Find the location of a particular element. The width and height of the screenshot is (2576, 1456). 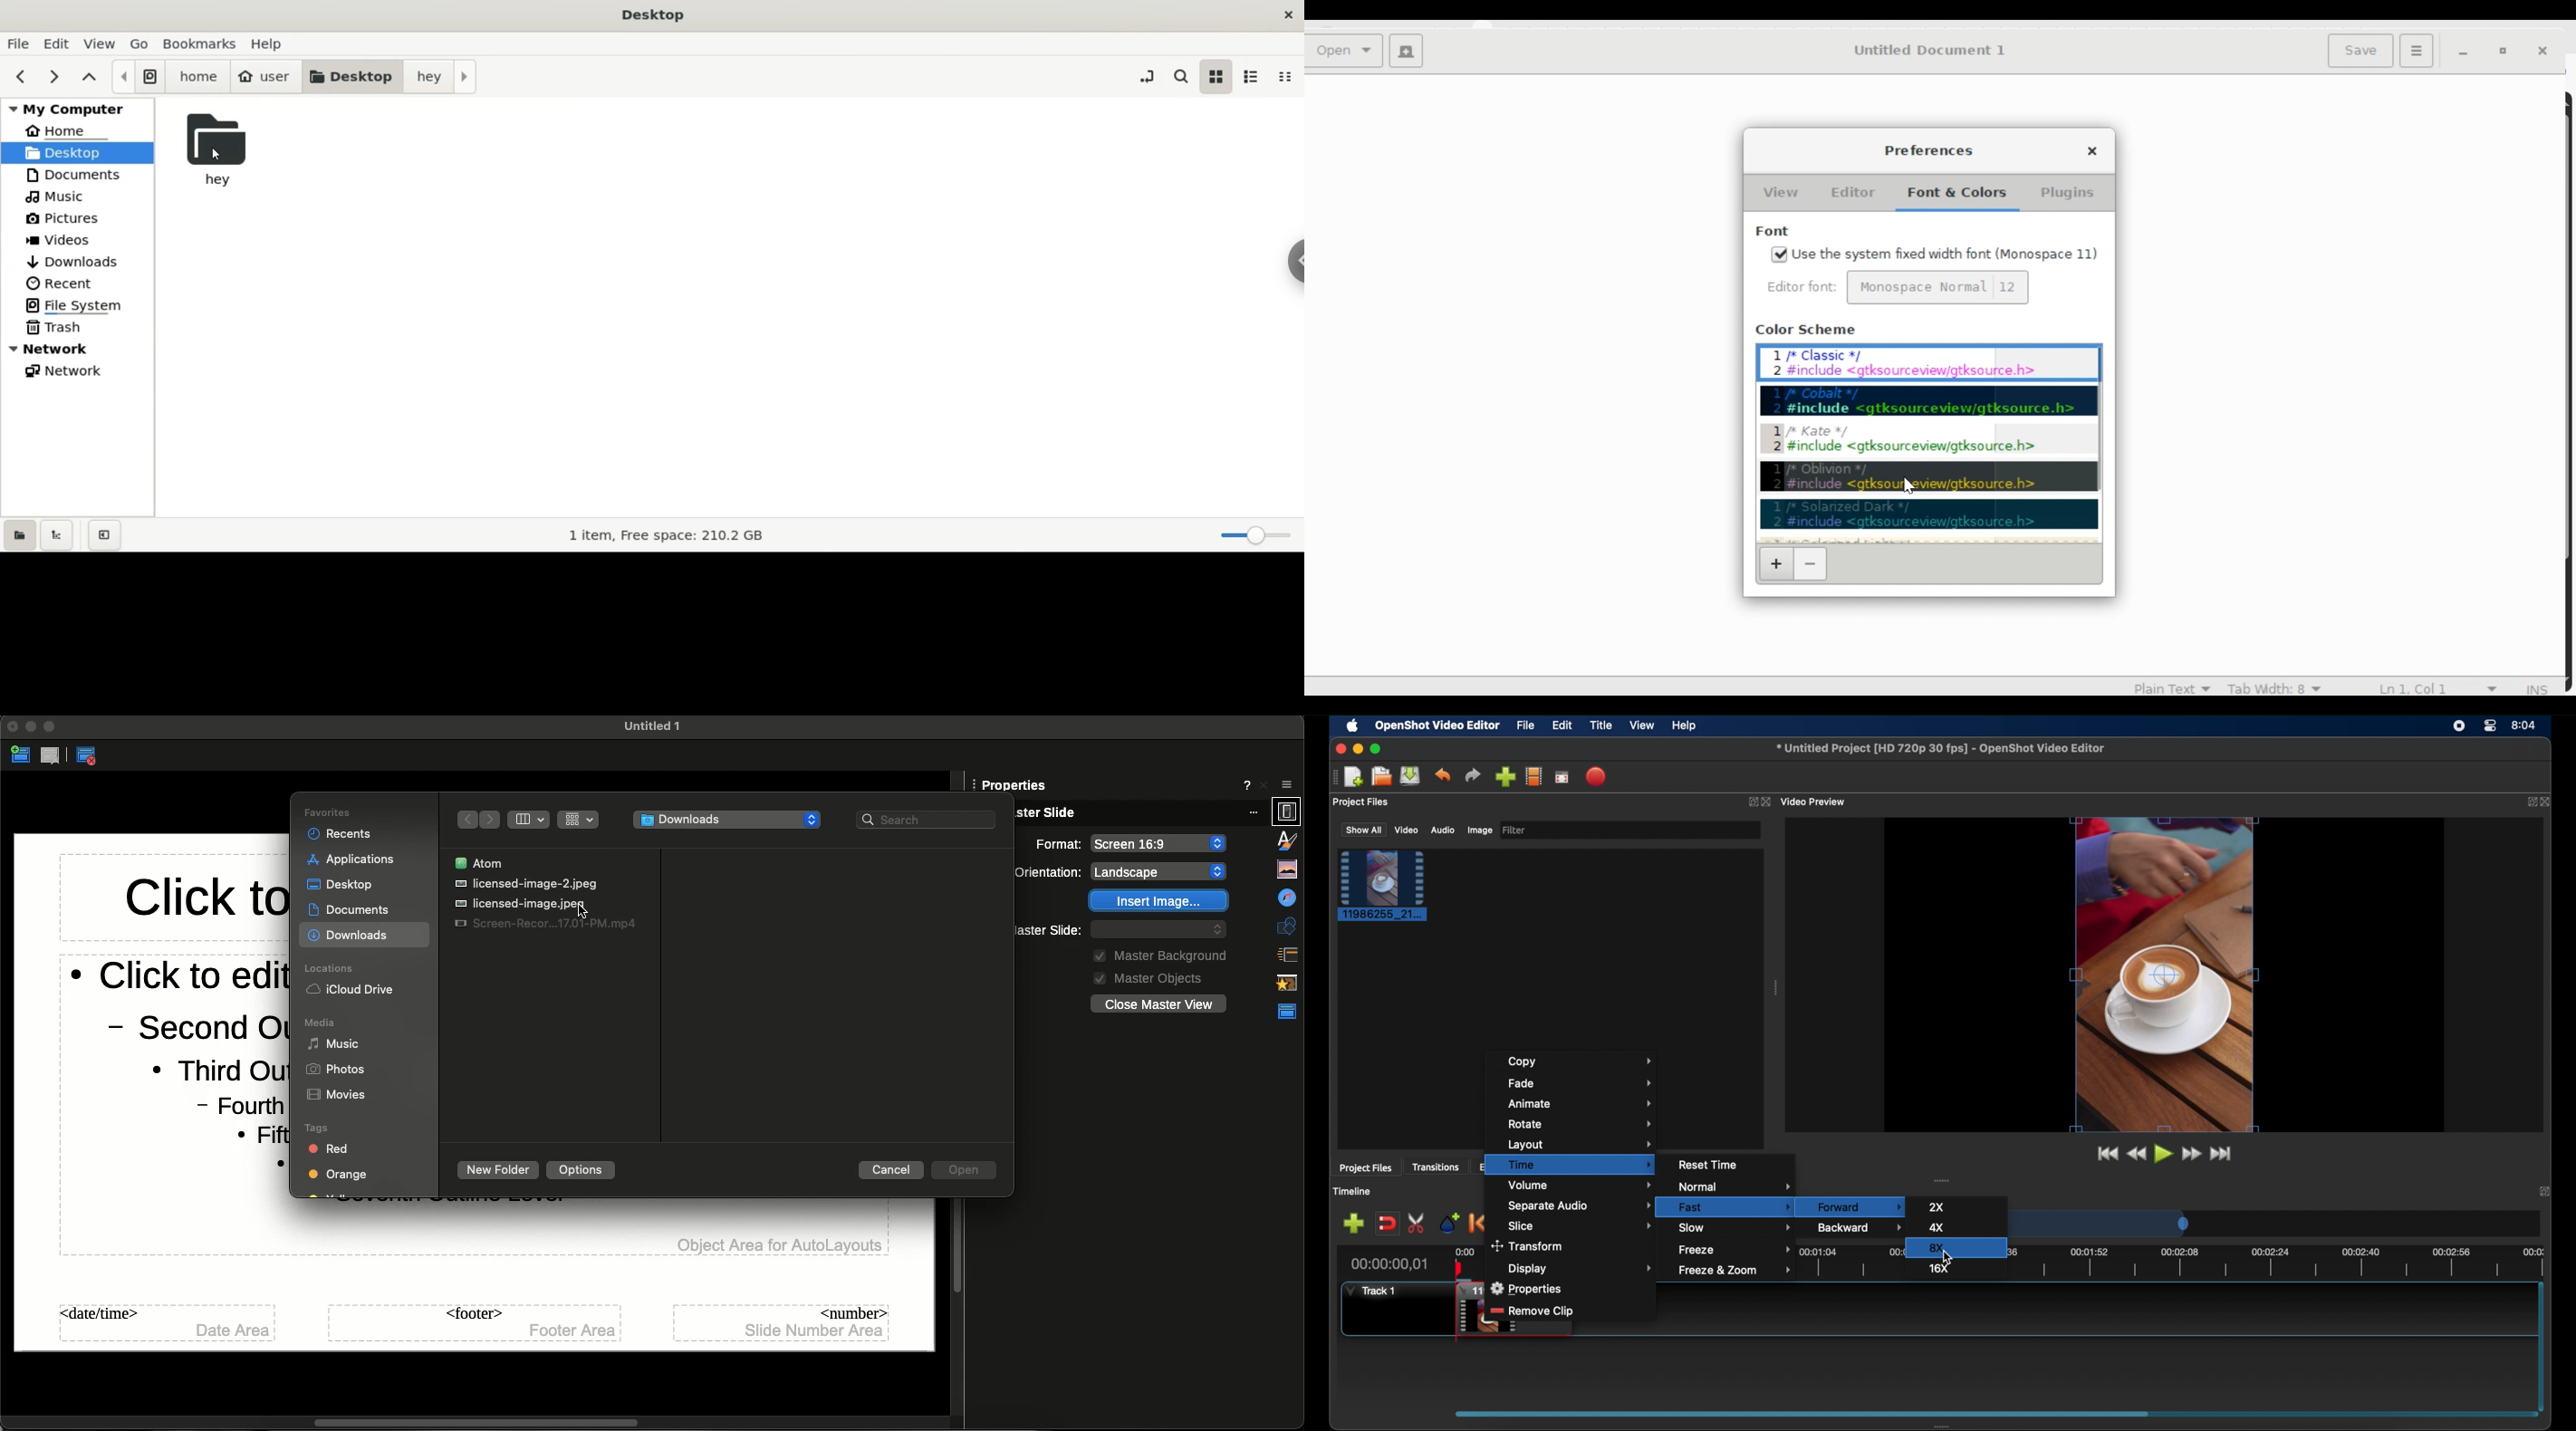

timeline scale is located at coordinates (2105, 1223).